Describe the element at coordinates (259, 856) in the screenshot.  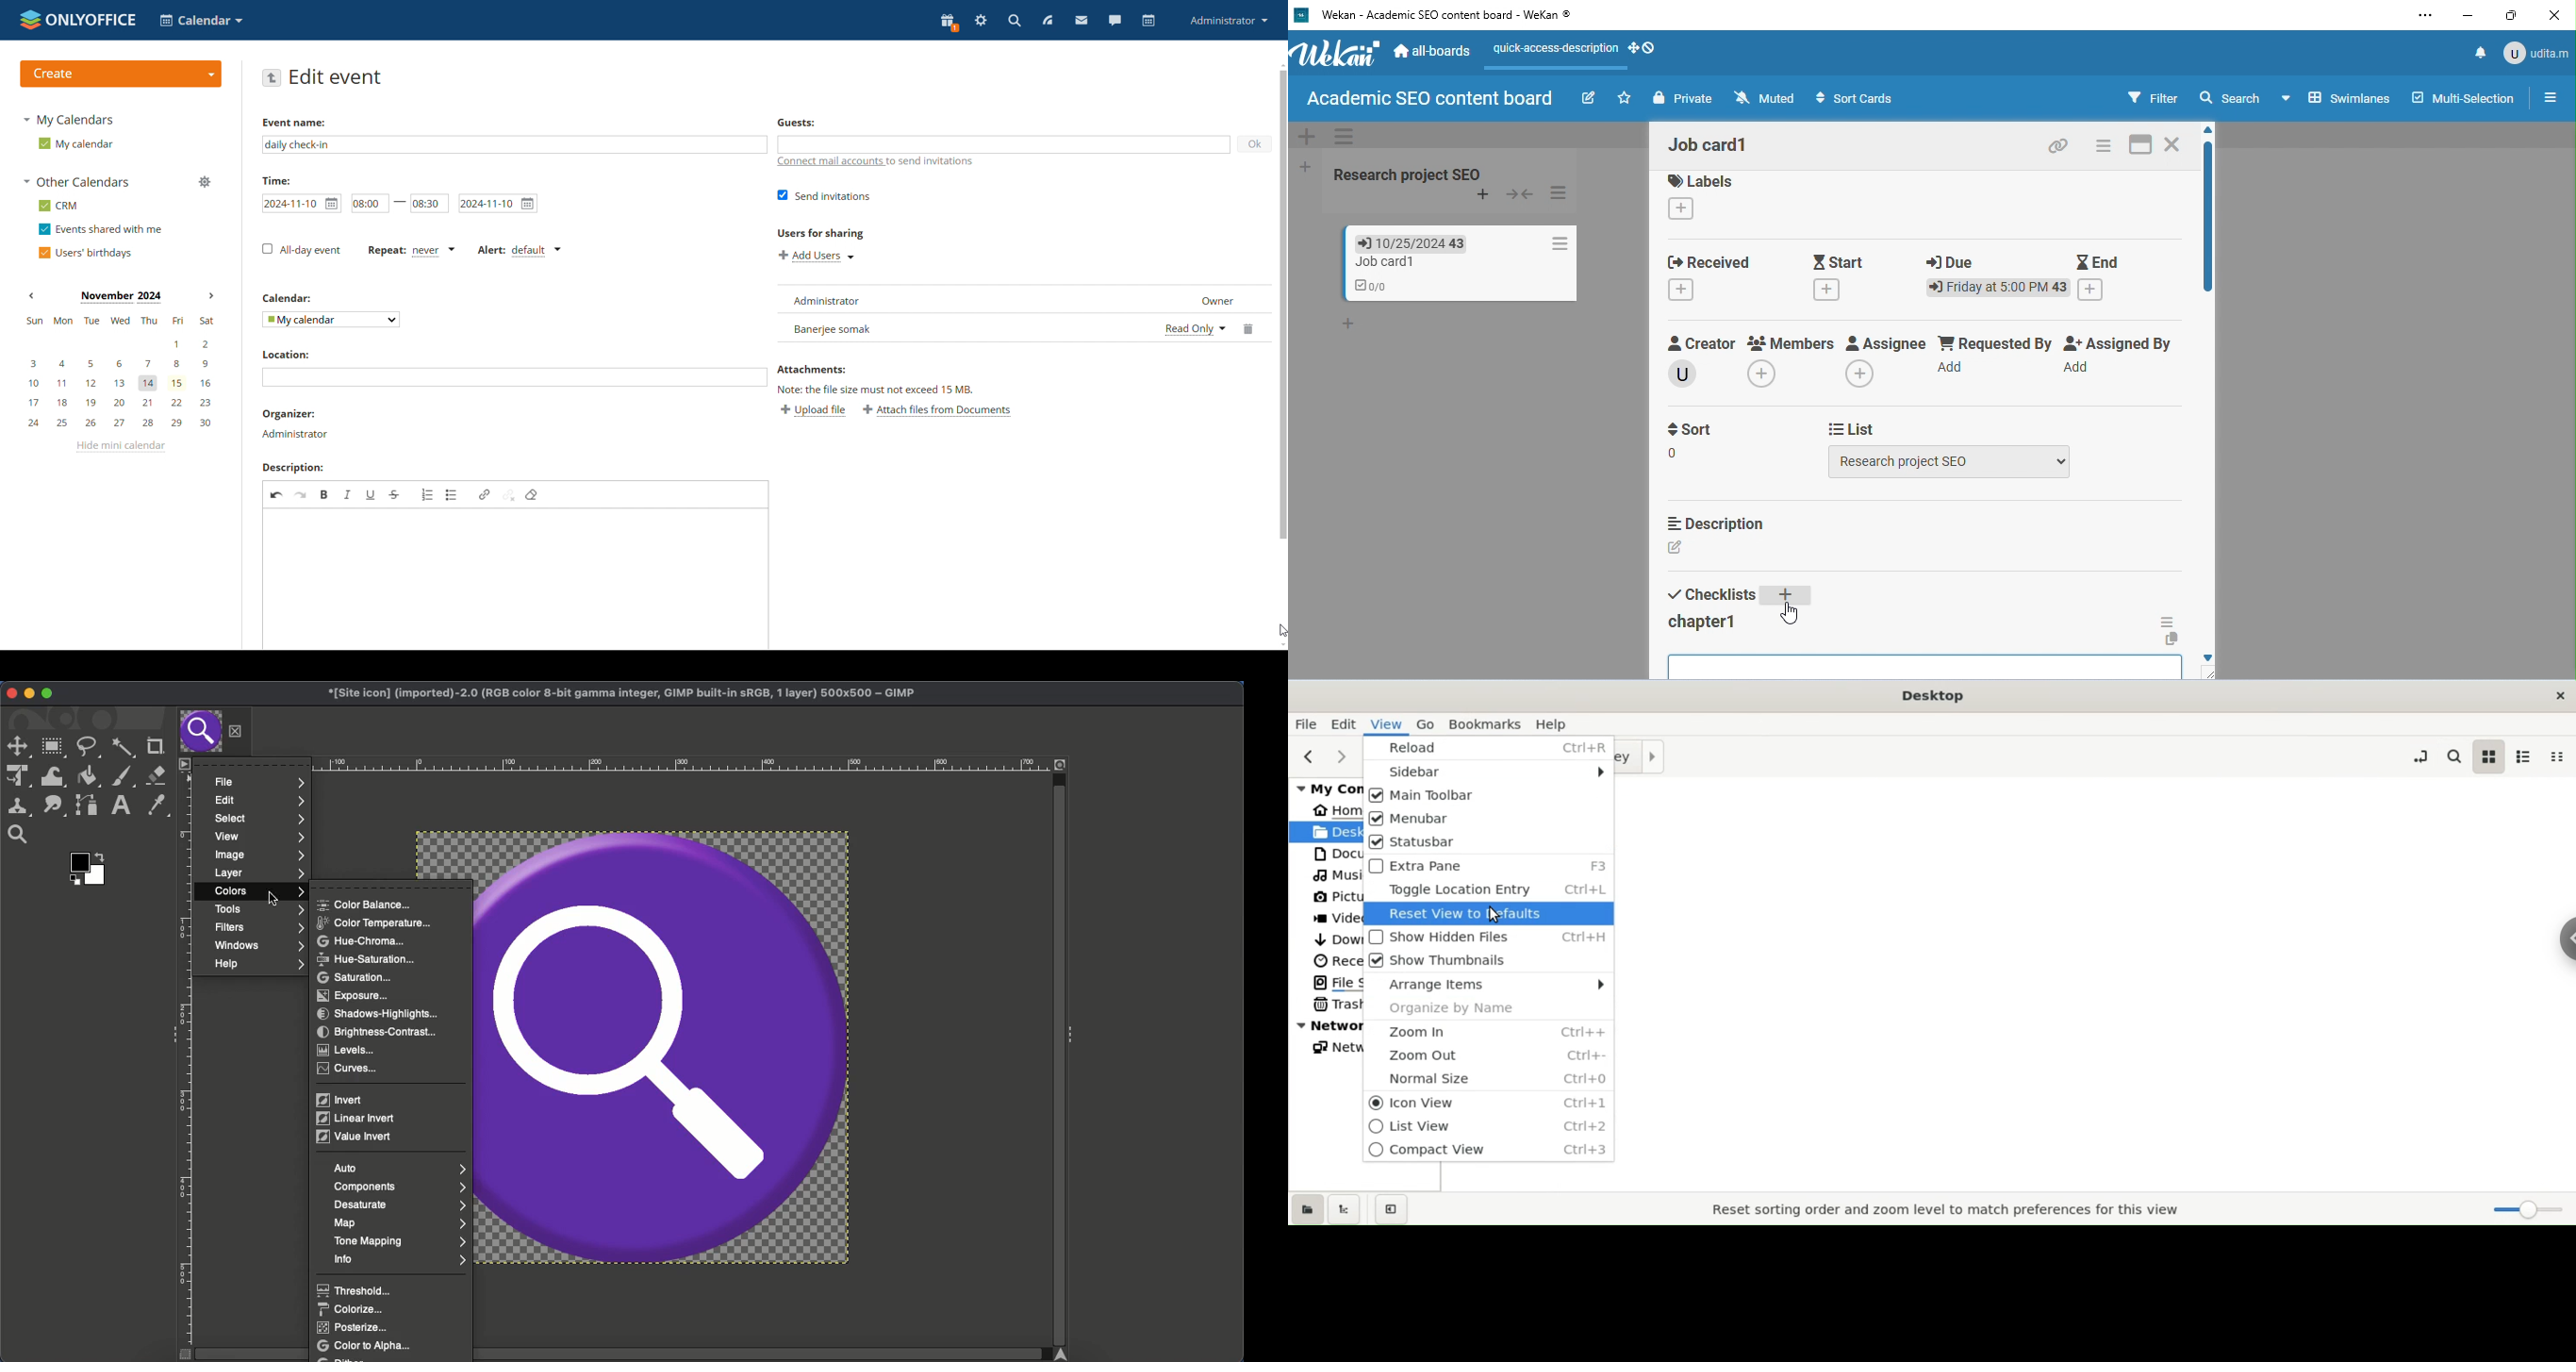
I see `Image` at that location.